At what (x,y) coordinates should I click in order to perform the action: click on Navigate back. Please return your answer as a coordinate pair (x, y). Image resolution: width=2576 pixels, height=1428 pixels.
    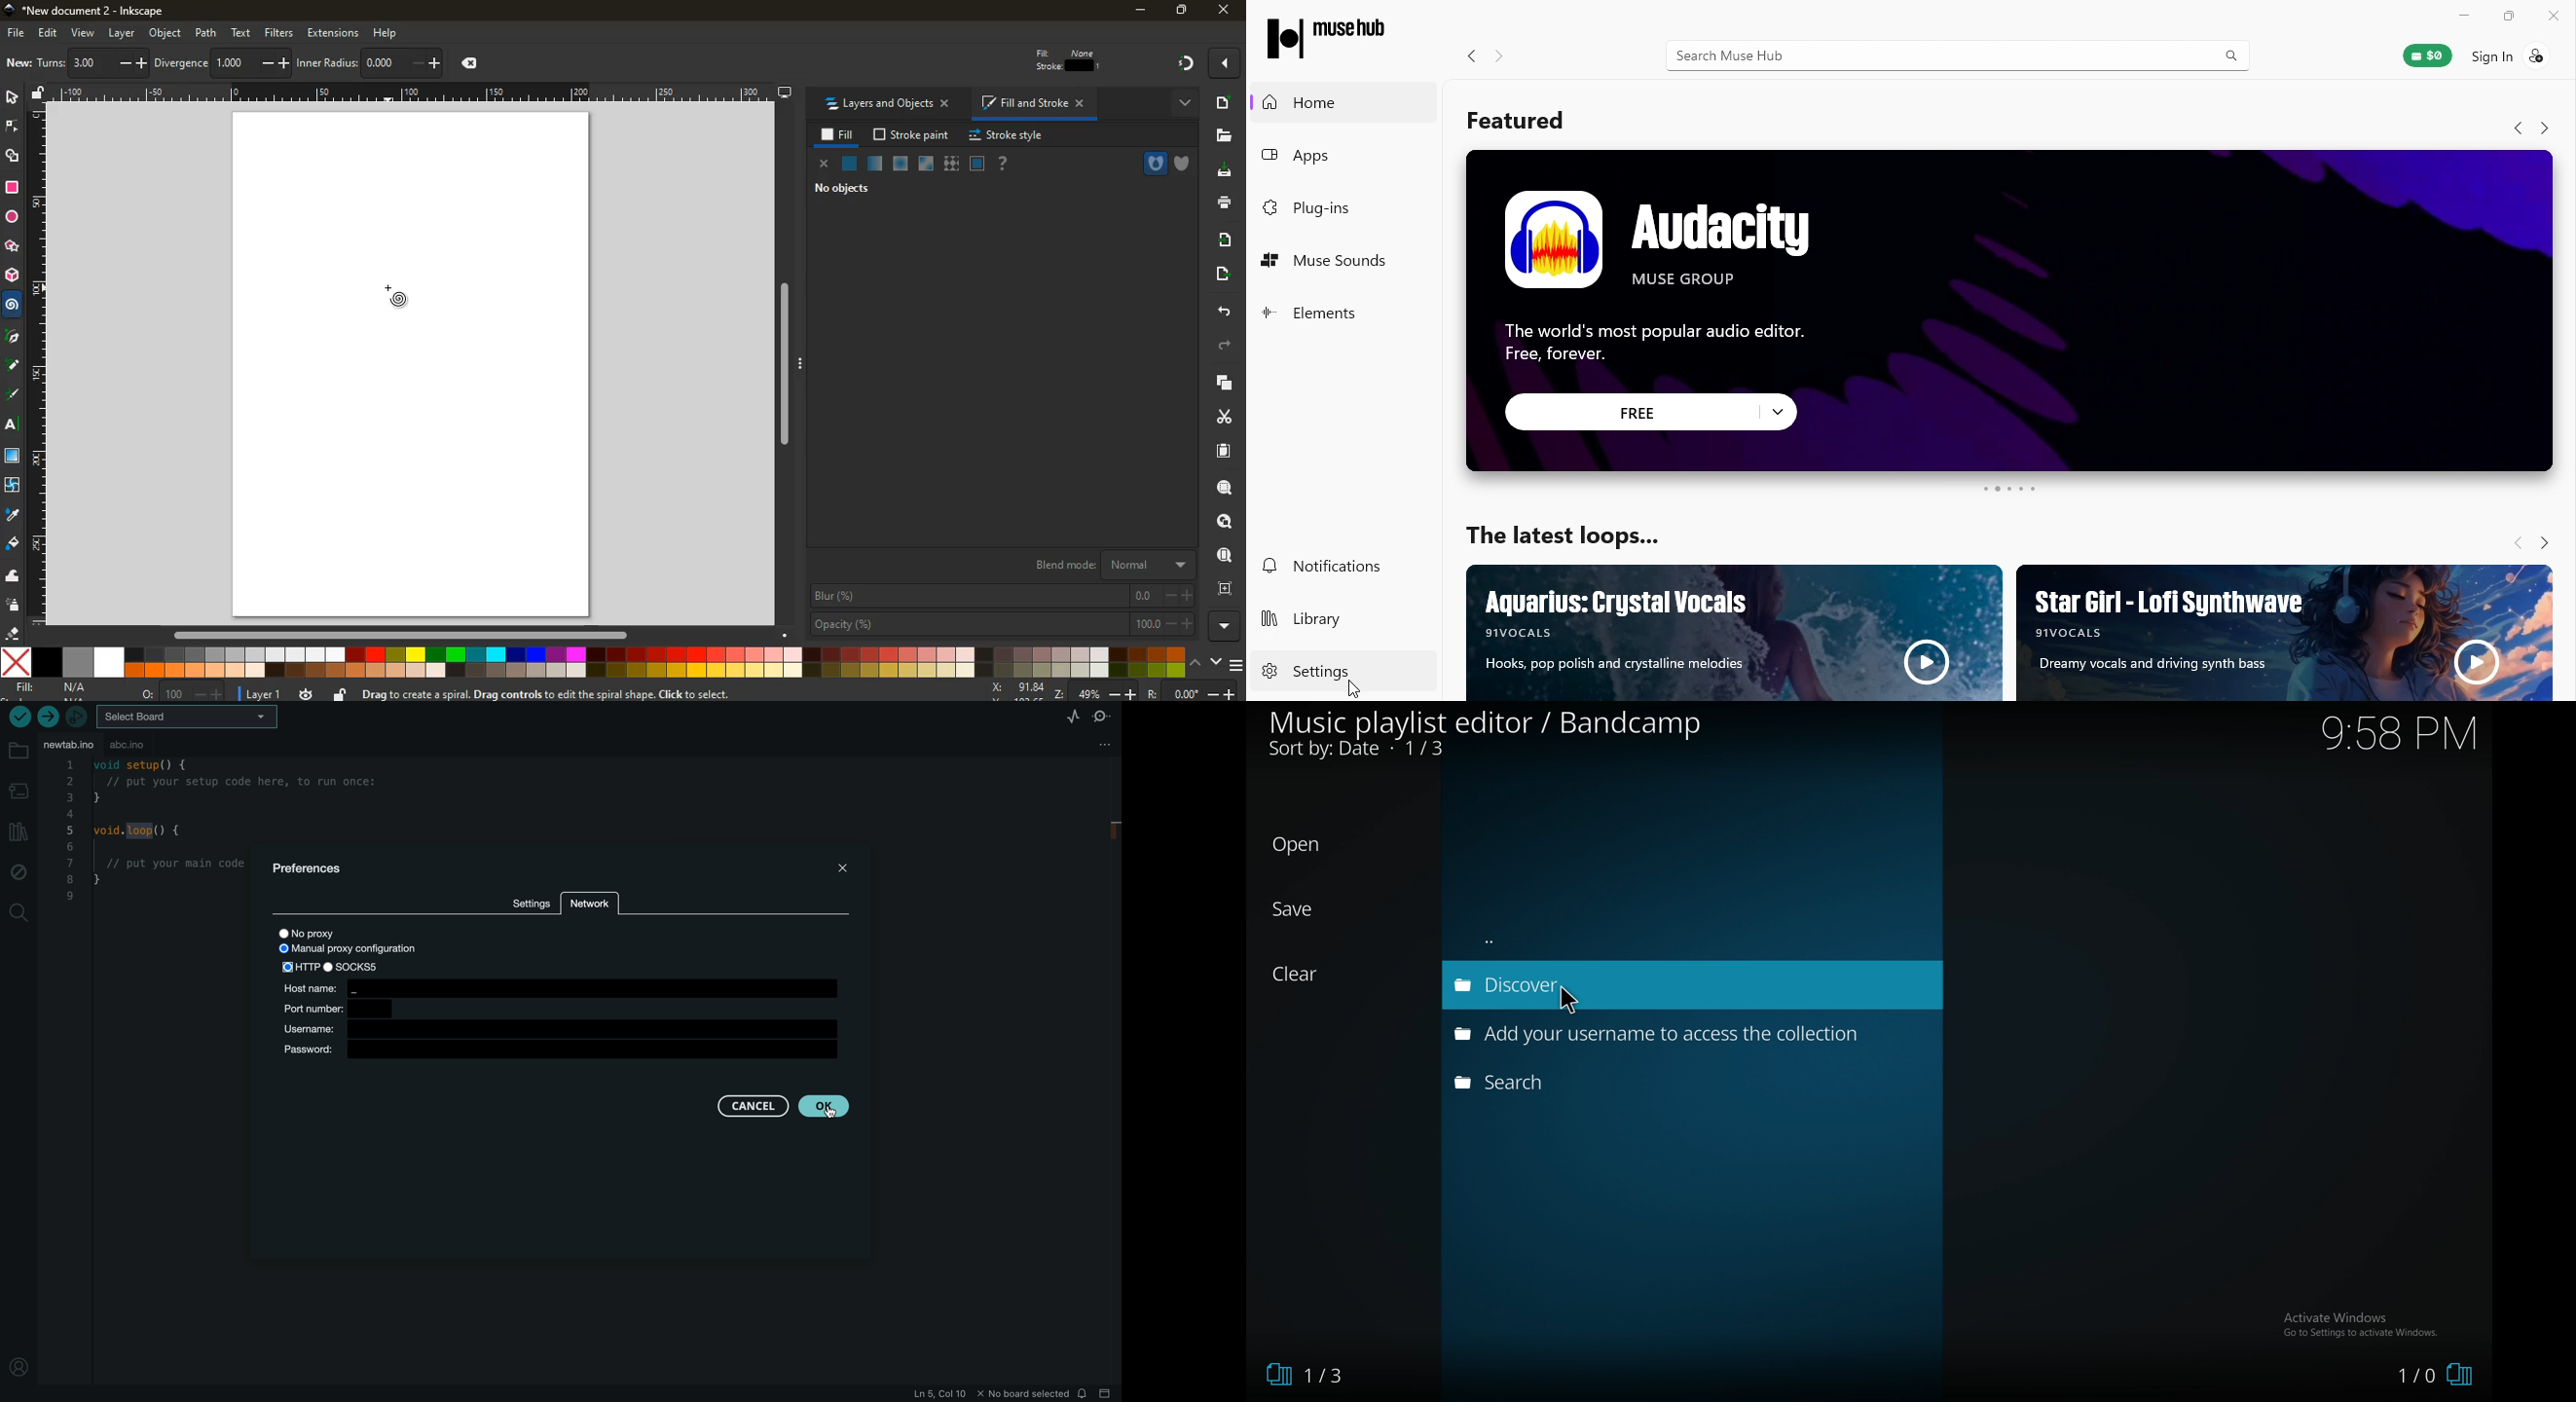
    Looking at the image, I should click on (2517, 128).